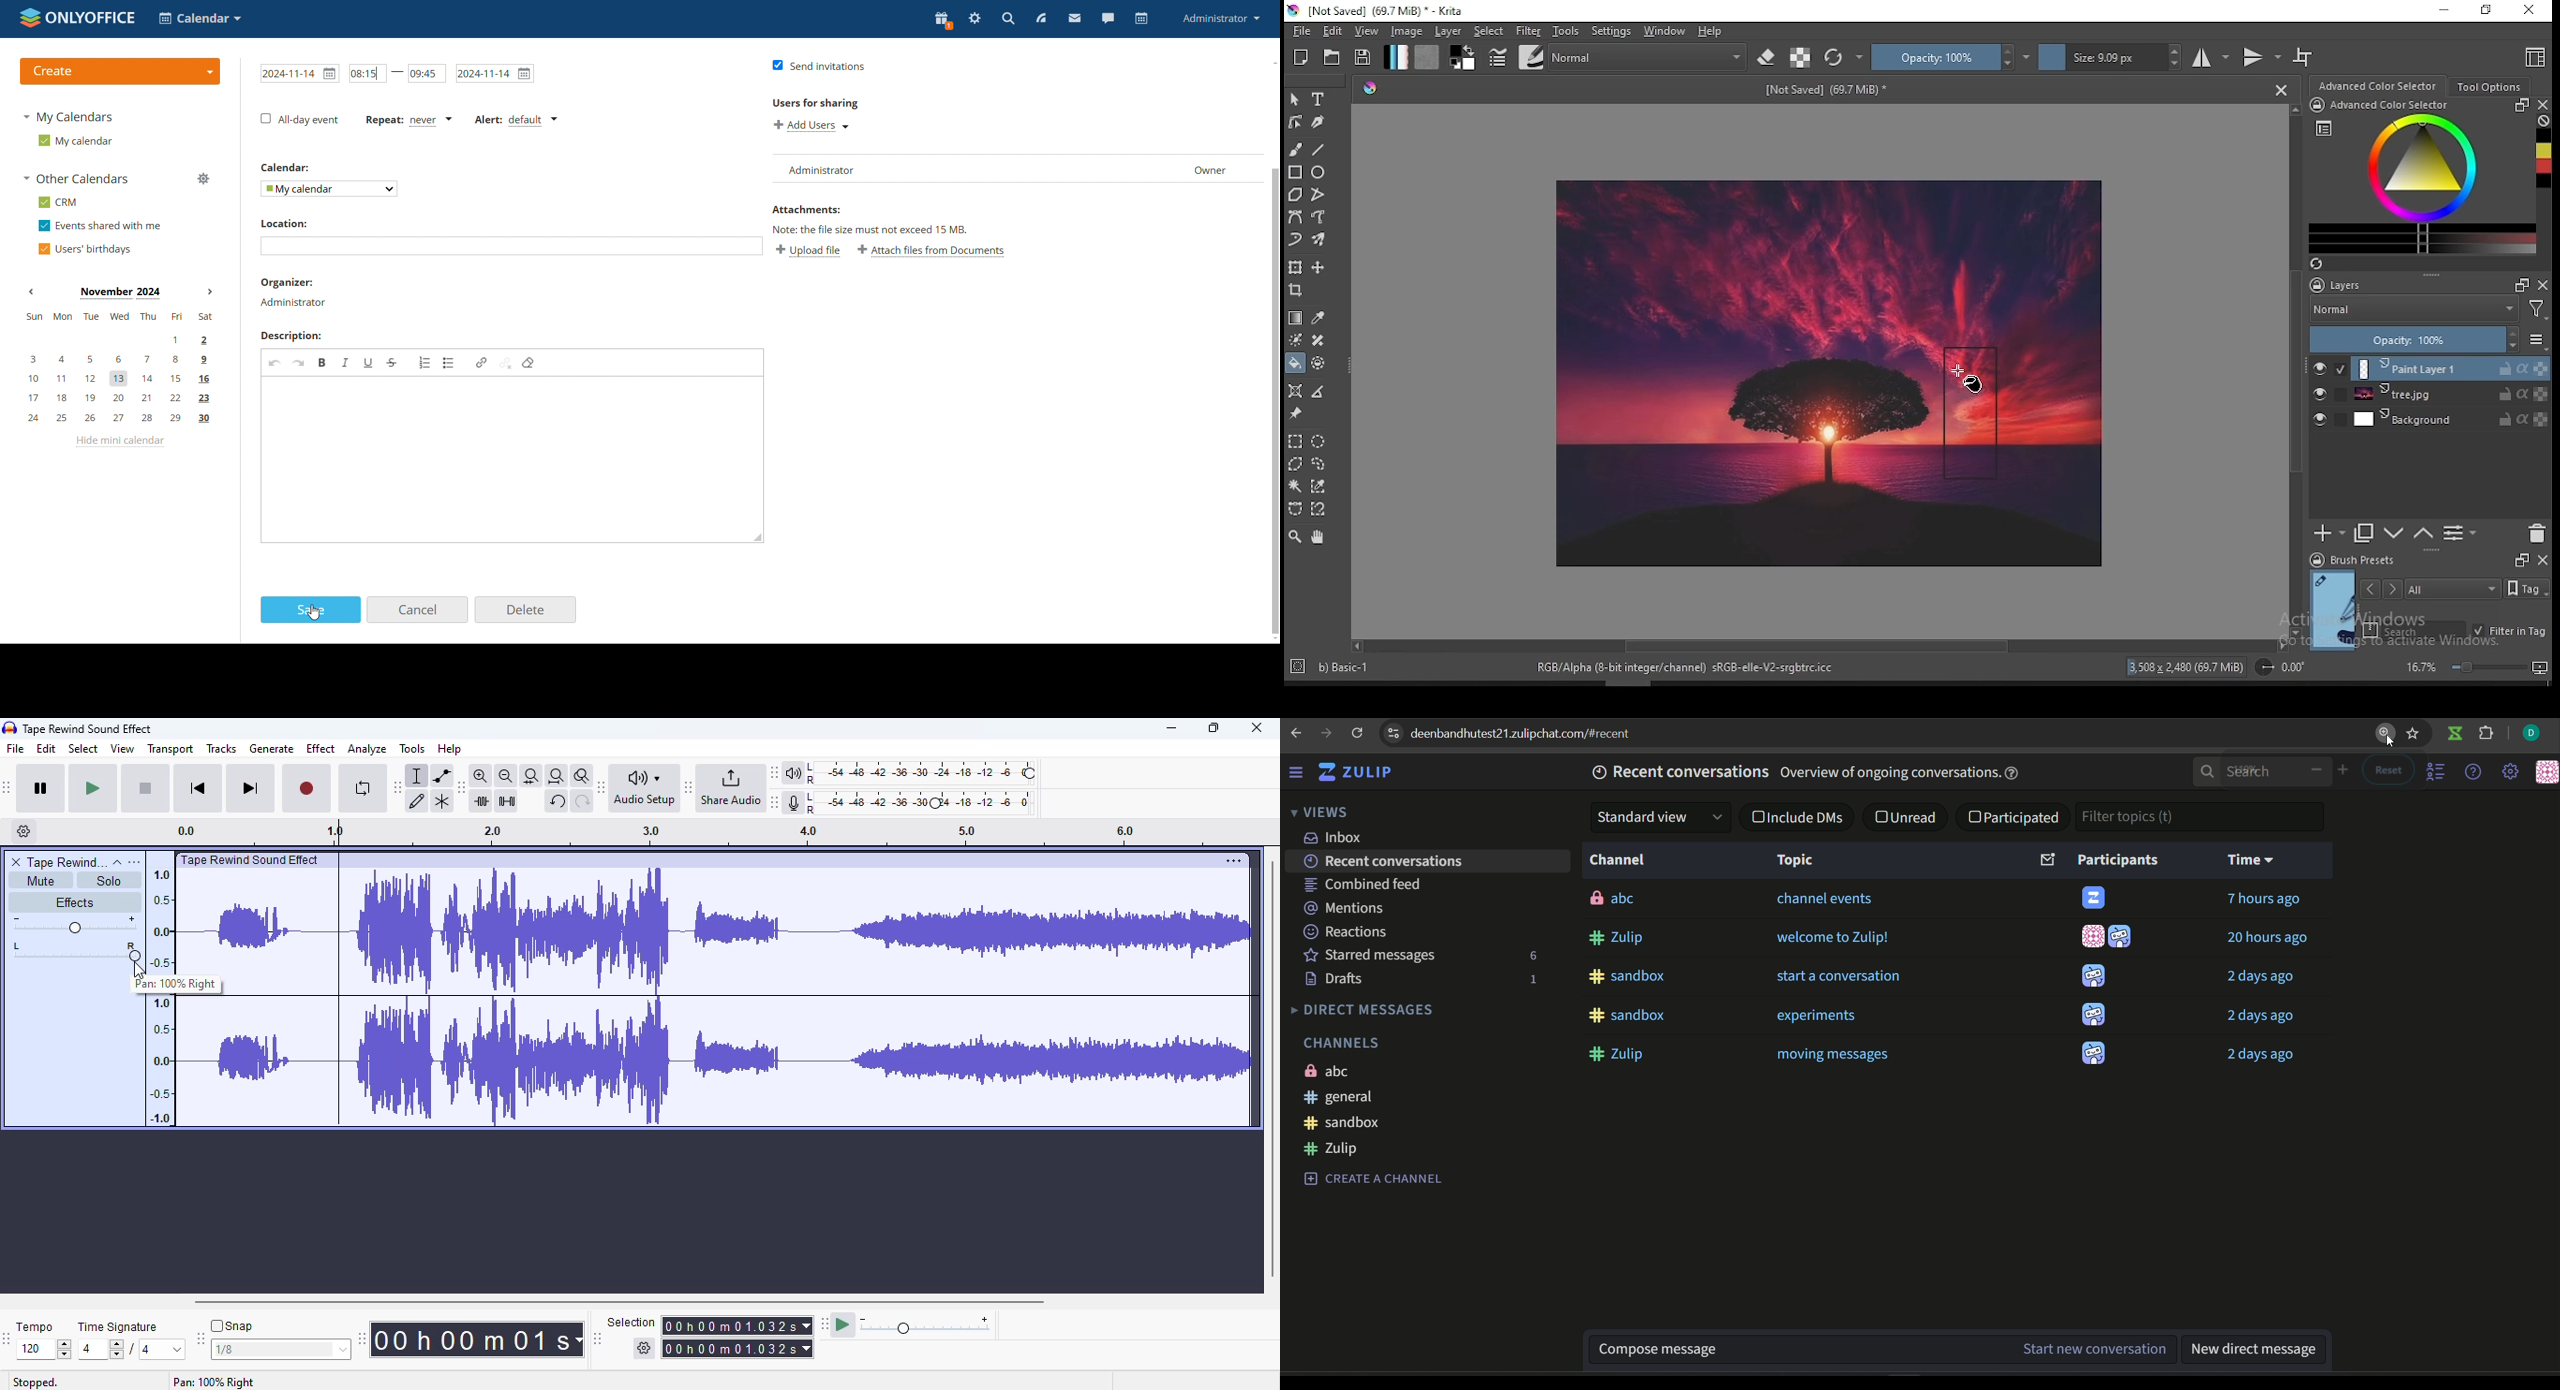 The width and height of the screenshot is (2576, 1400). I want to click on zoom tool, so click(1295, 538).